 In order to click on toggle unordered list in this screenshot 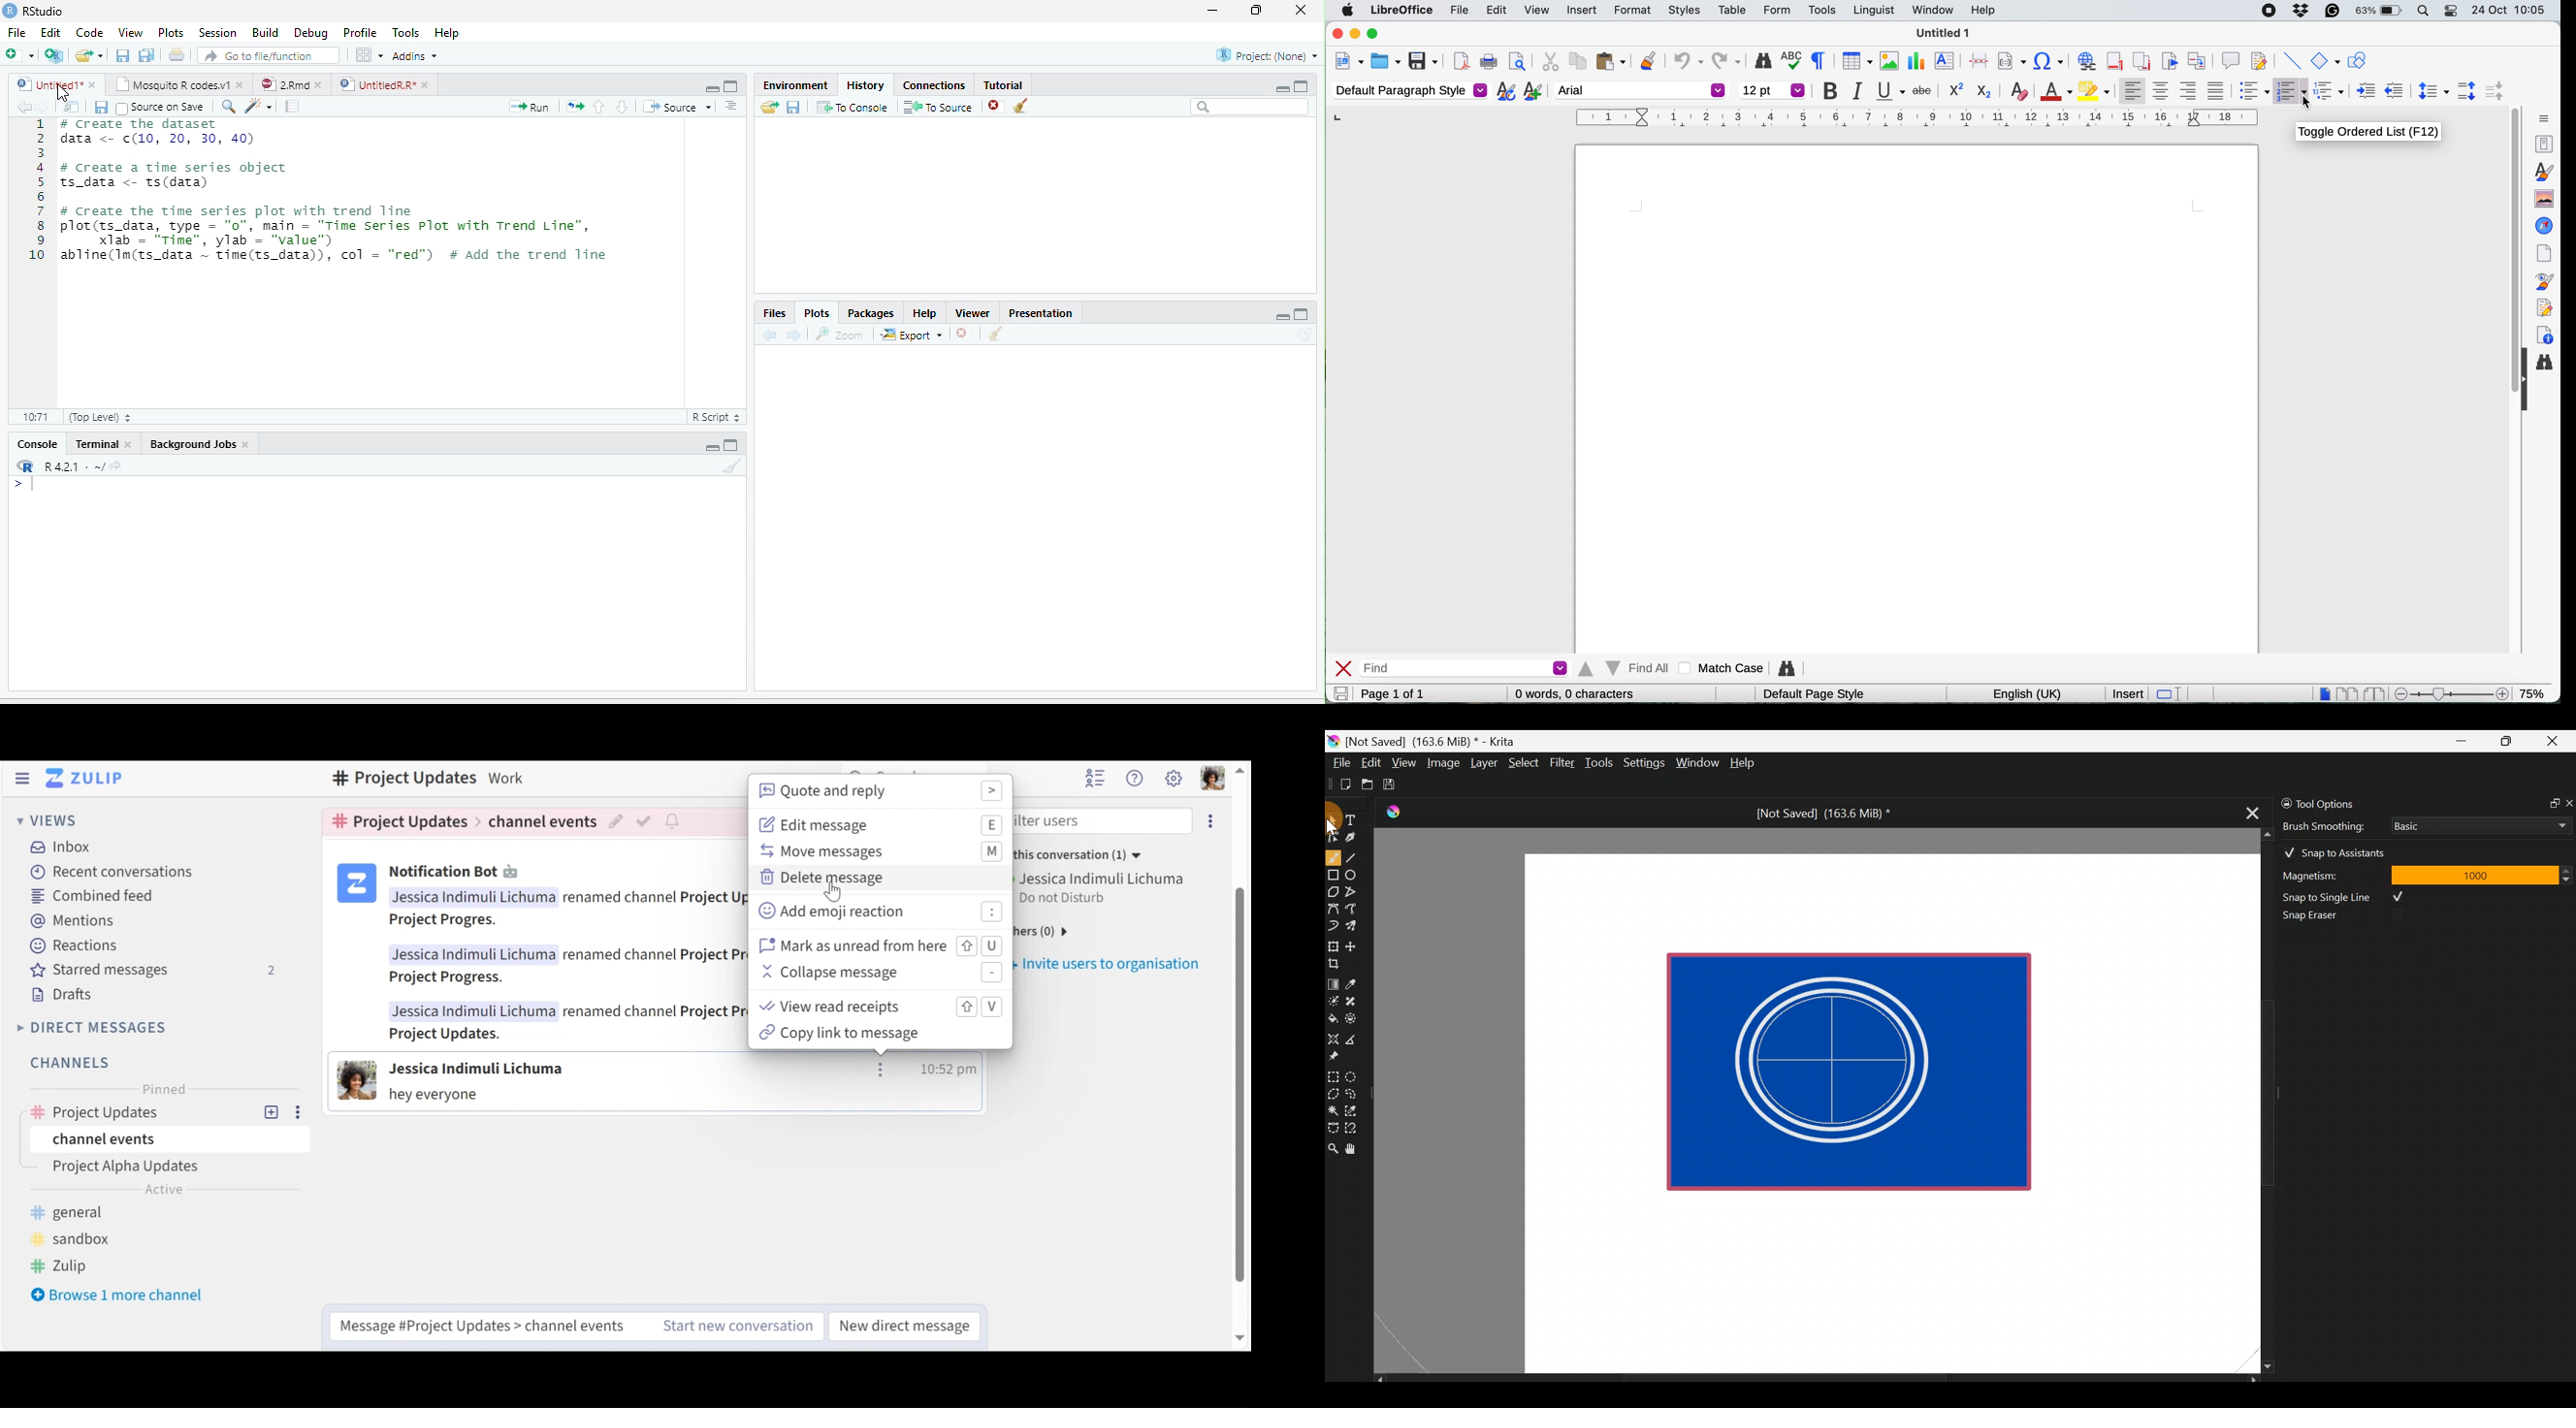, I will do `click(2256, 93)`.